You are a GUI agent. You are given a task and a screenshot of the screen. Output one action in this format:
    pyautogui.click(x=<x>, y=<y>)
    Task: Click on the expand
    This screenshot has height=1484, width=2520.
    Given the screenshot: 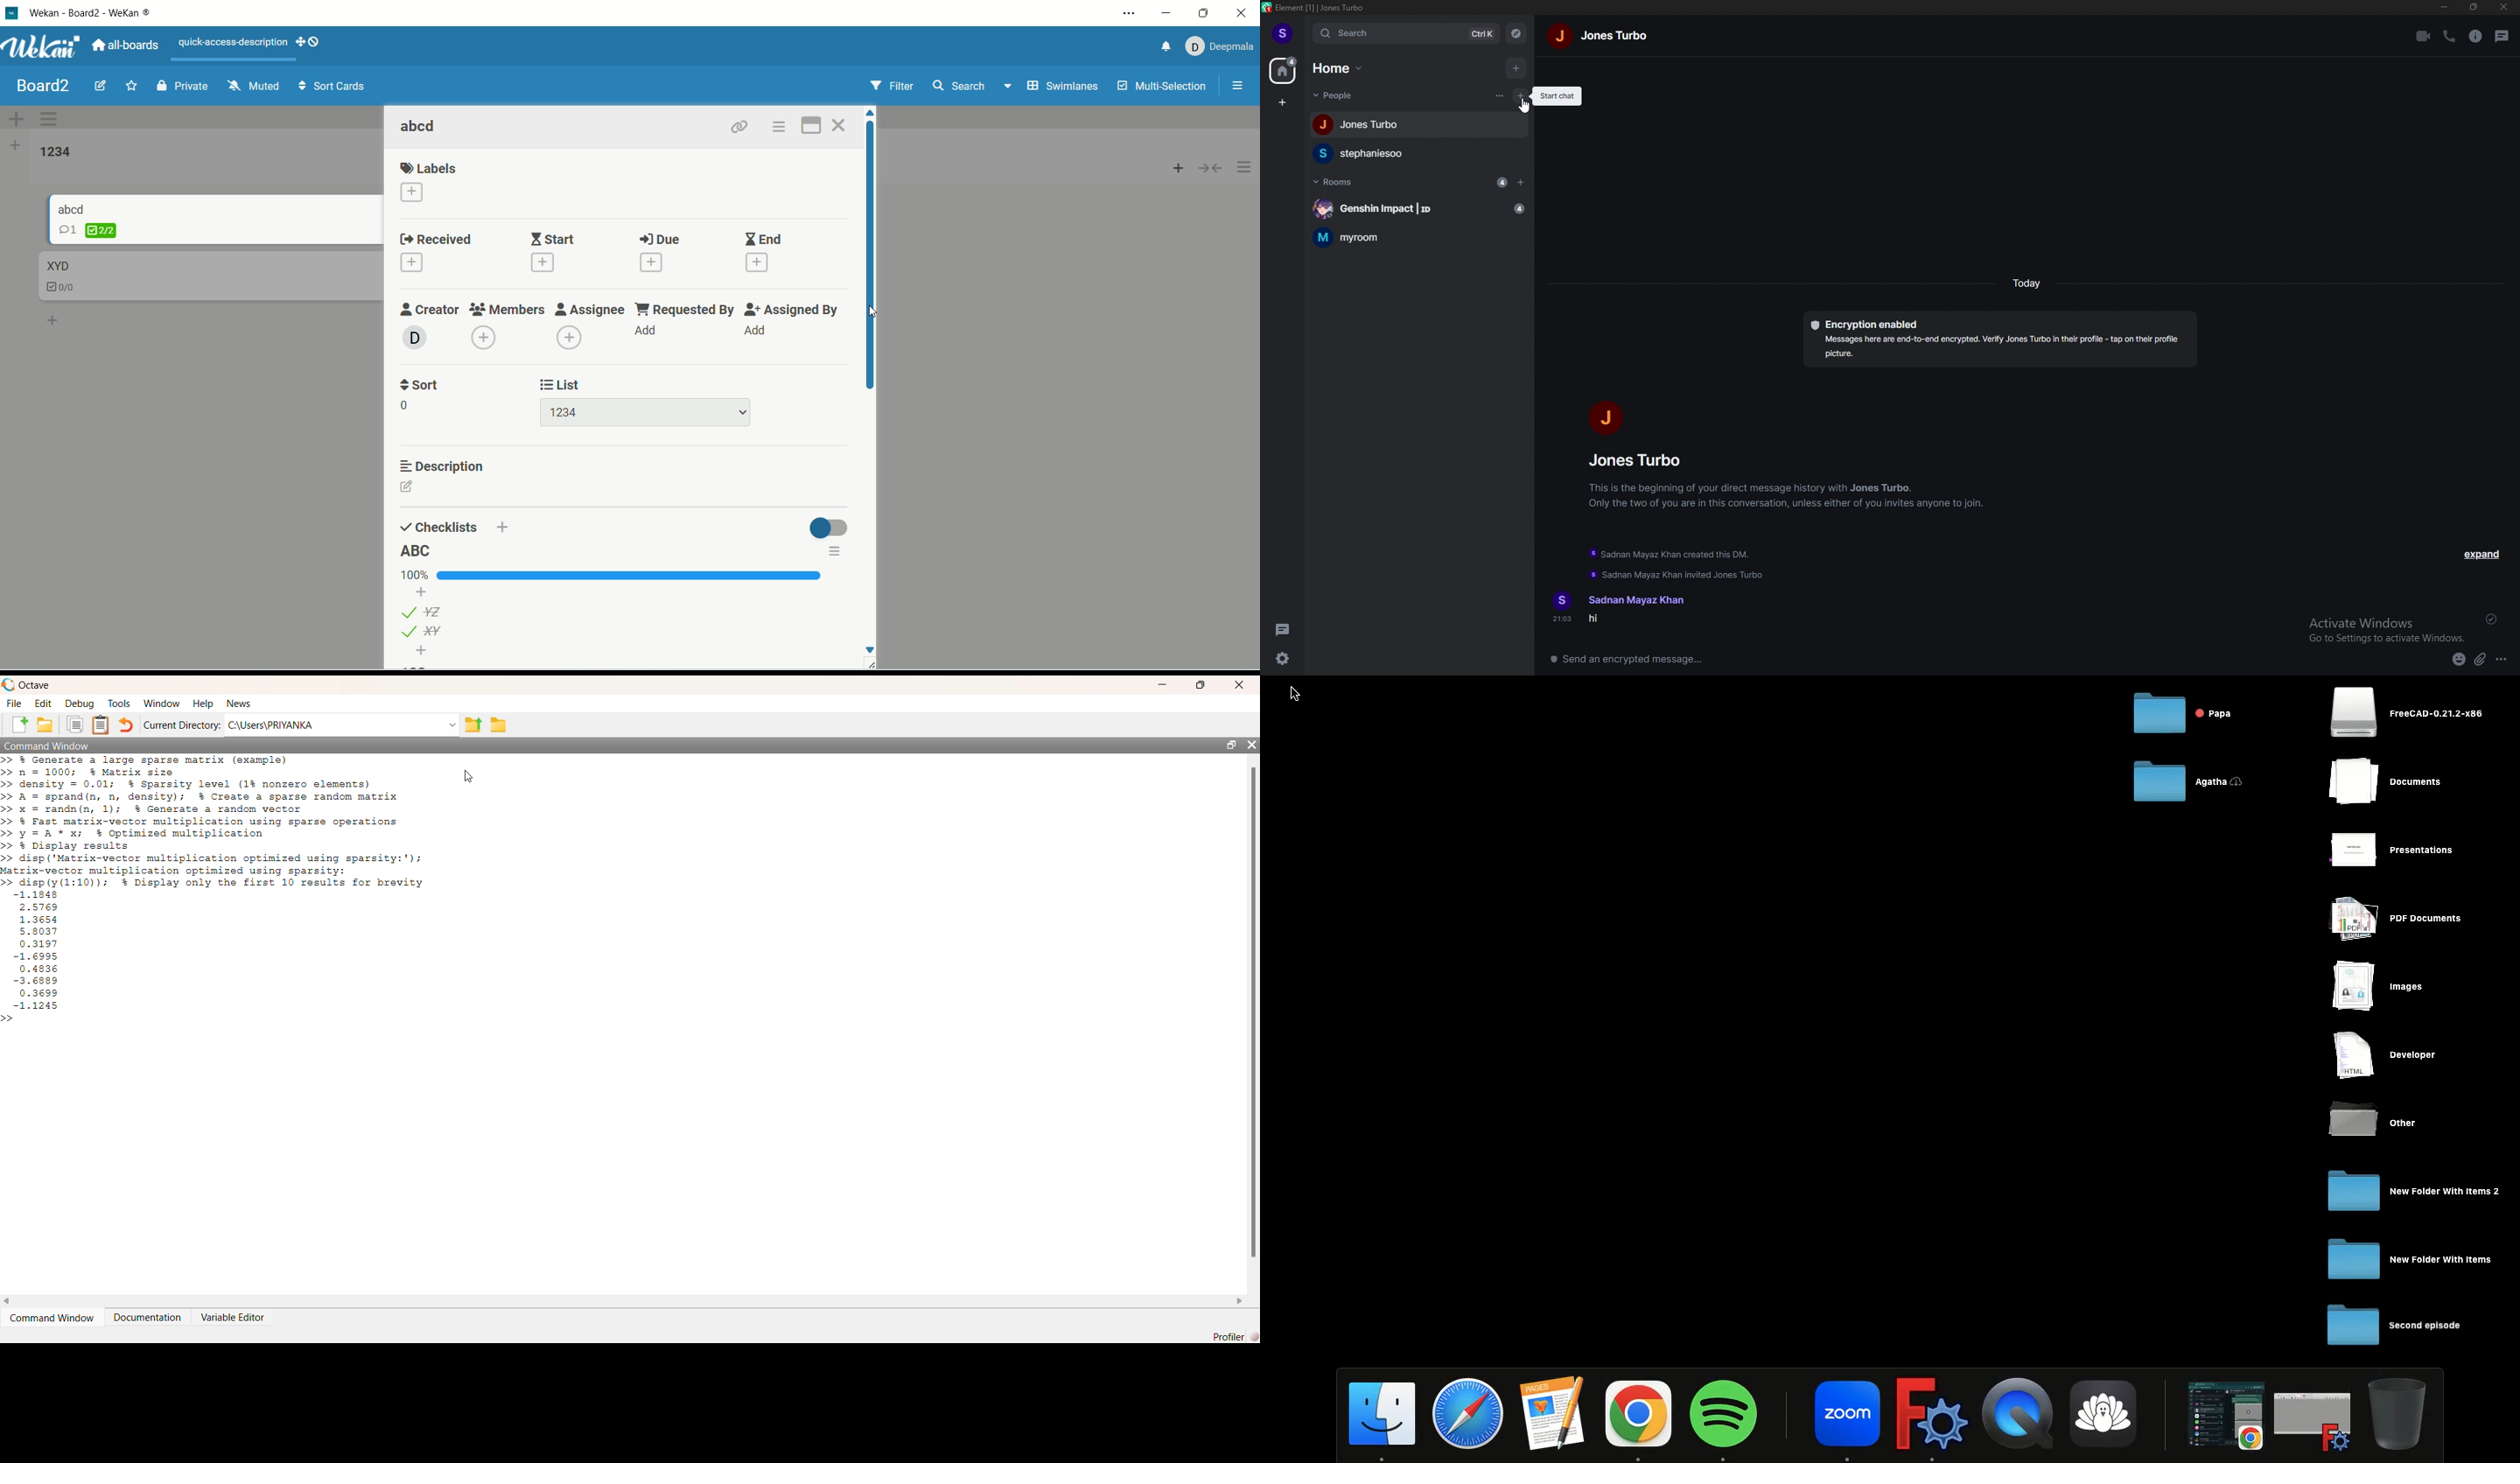 What is the action you would take?
    pyautogui.click(x=2483, y=556)
    